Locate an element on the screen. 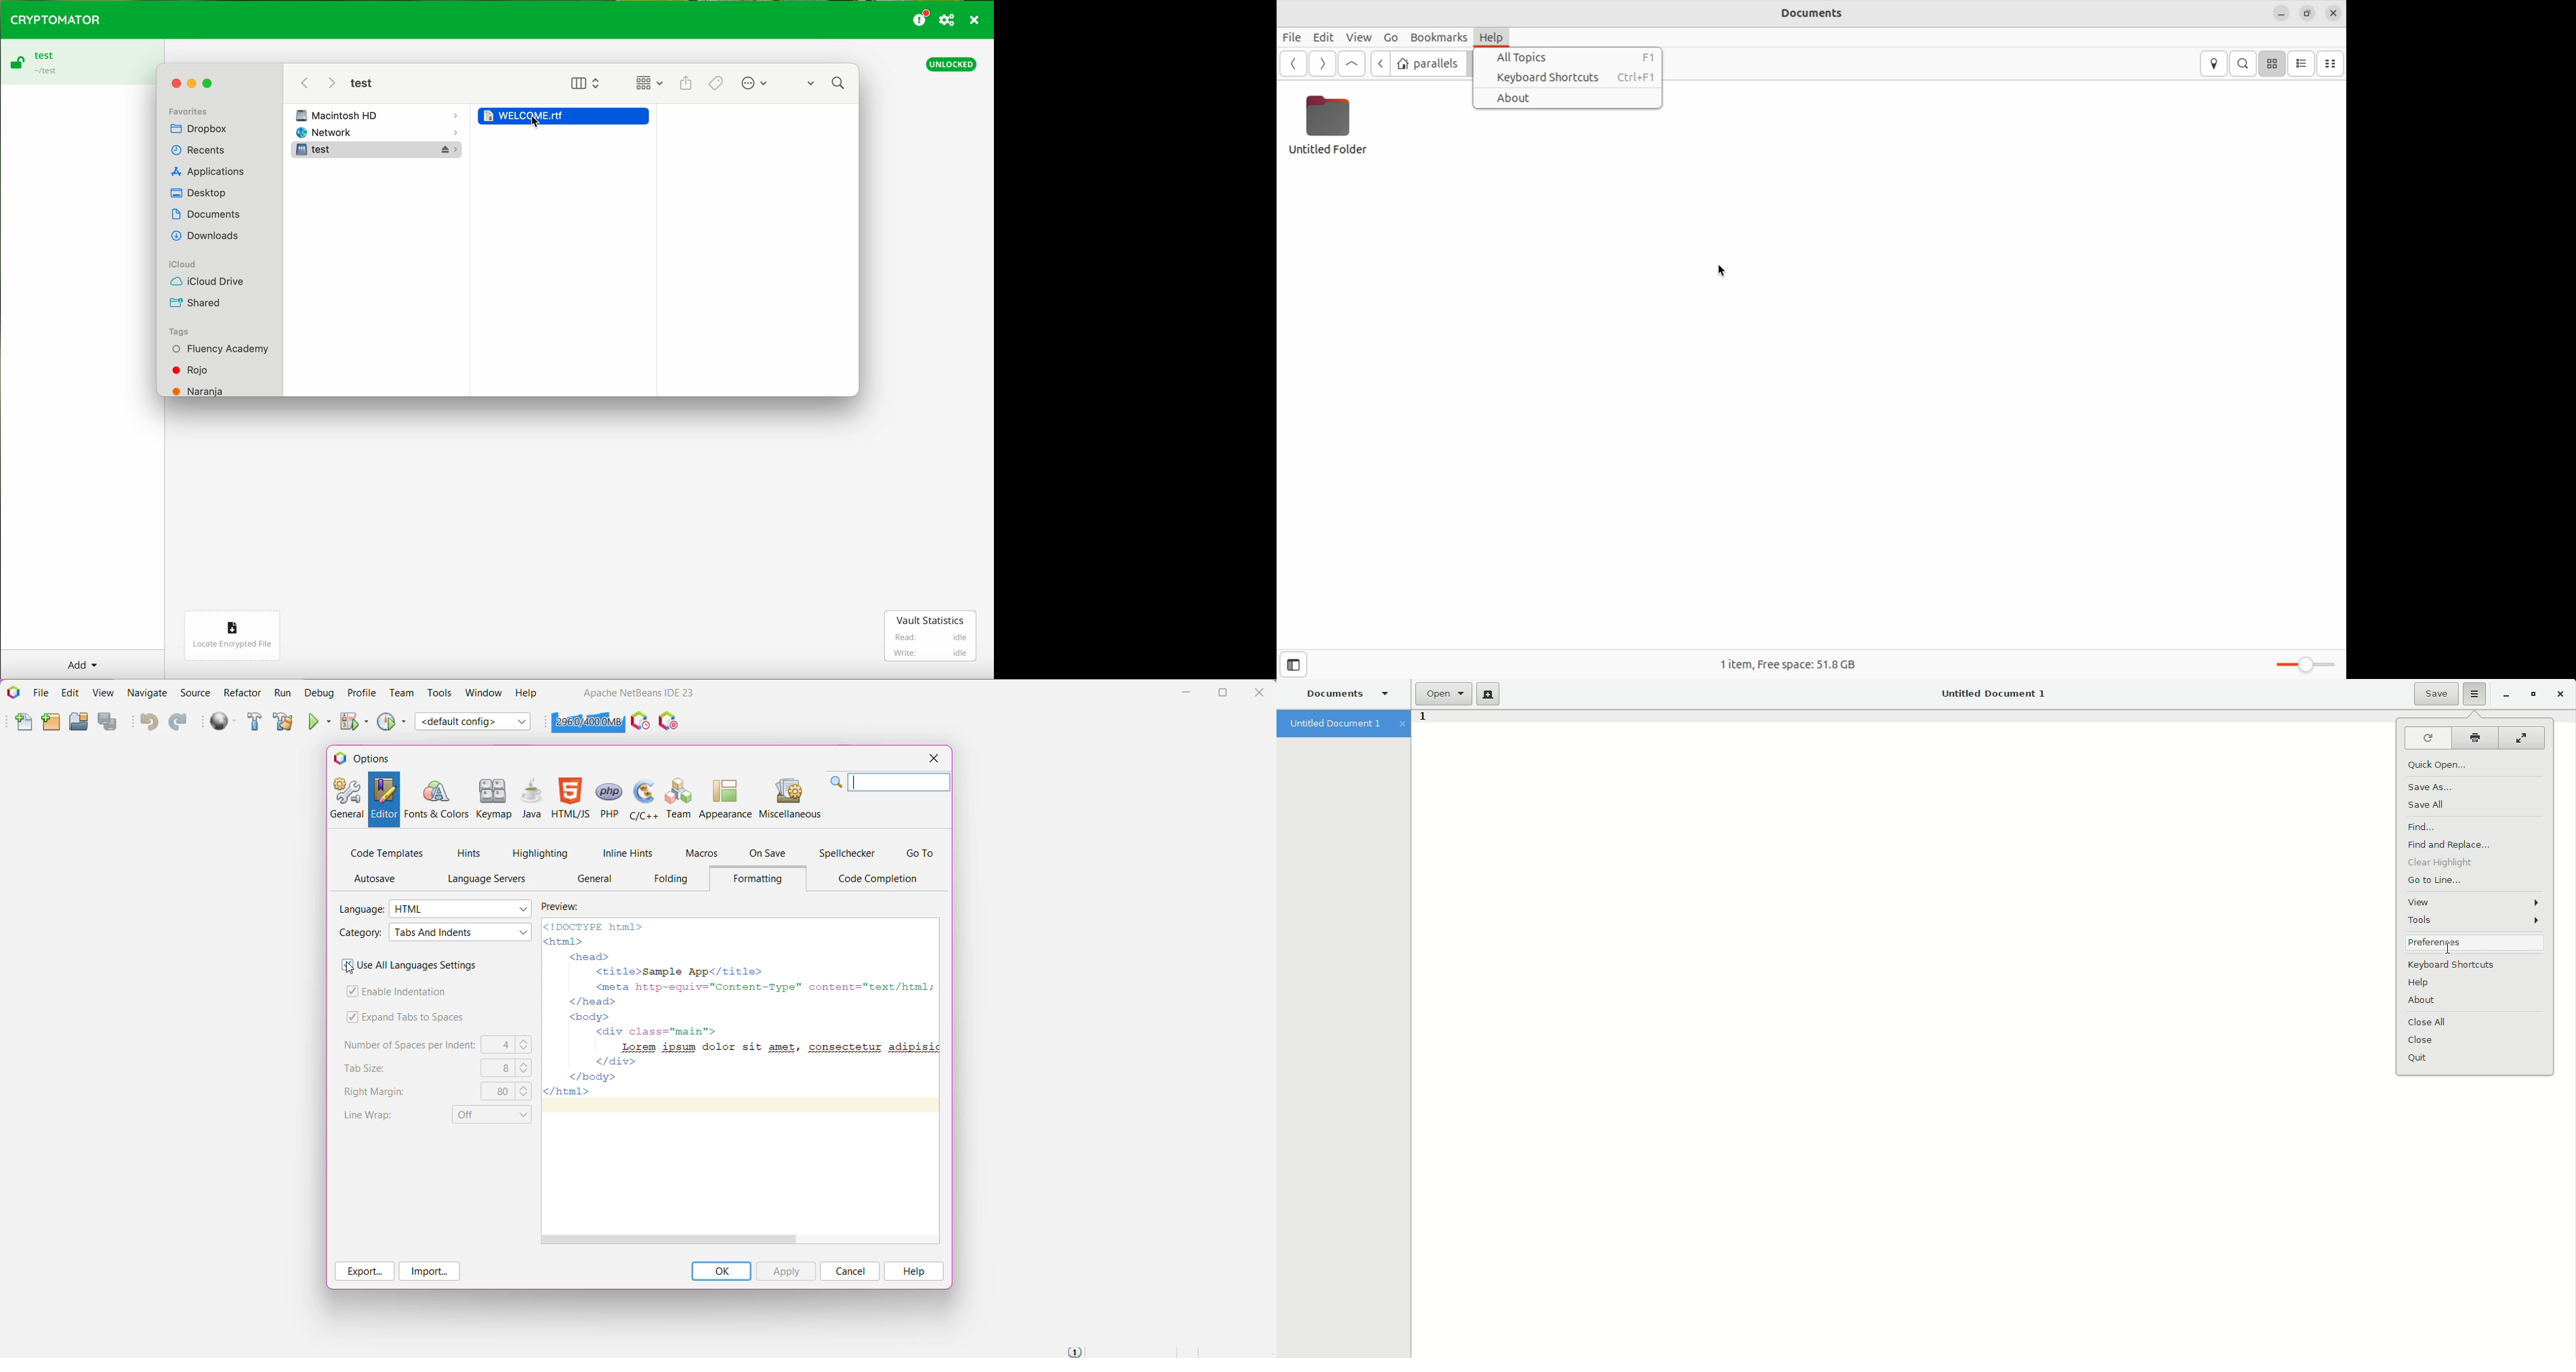 The image size is (2576, 1372). Navigate is located at coordinates (149, 692).